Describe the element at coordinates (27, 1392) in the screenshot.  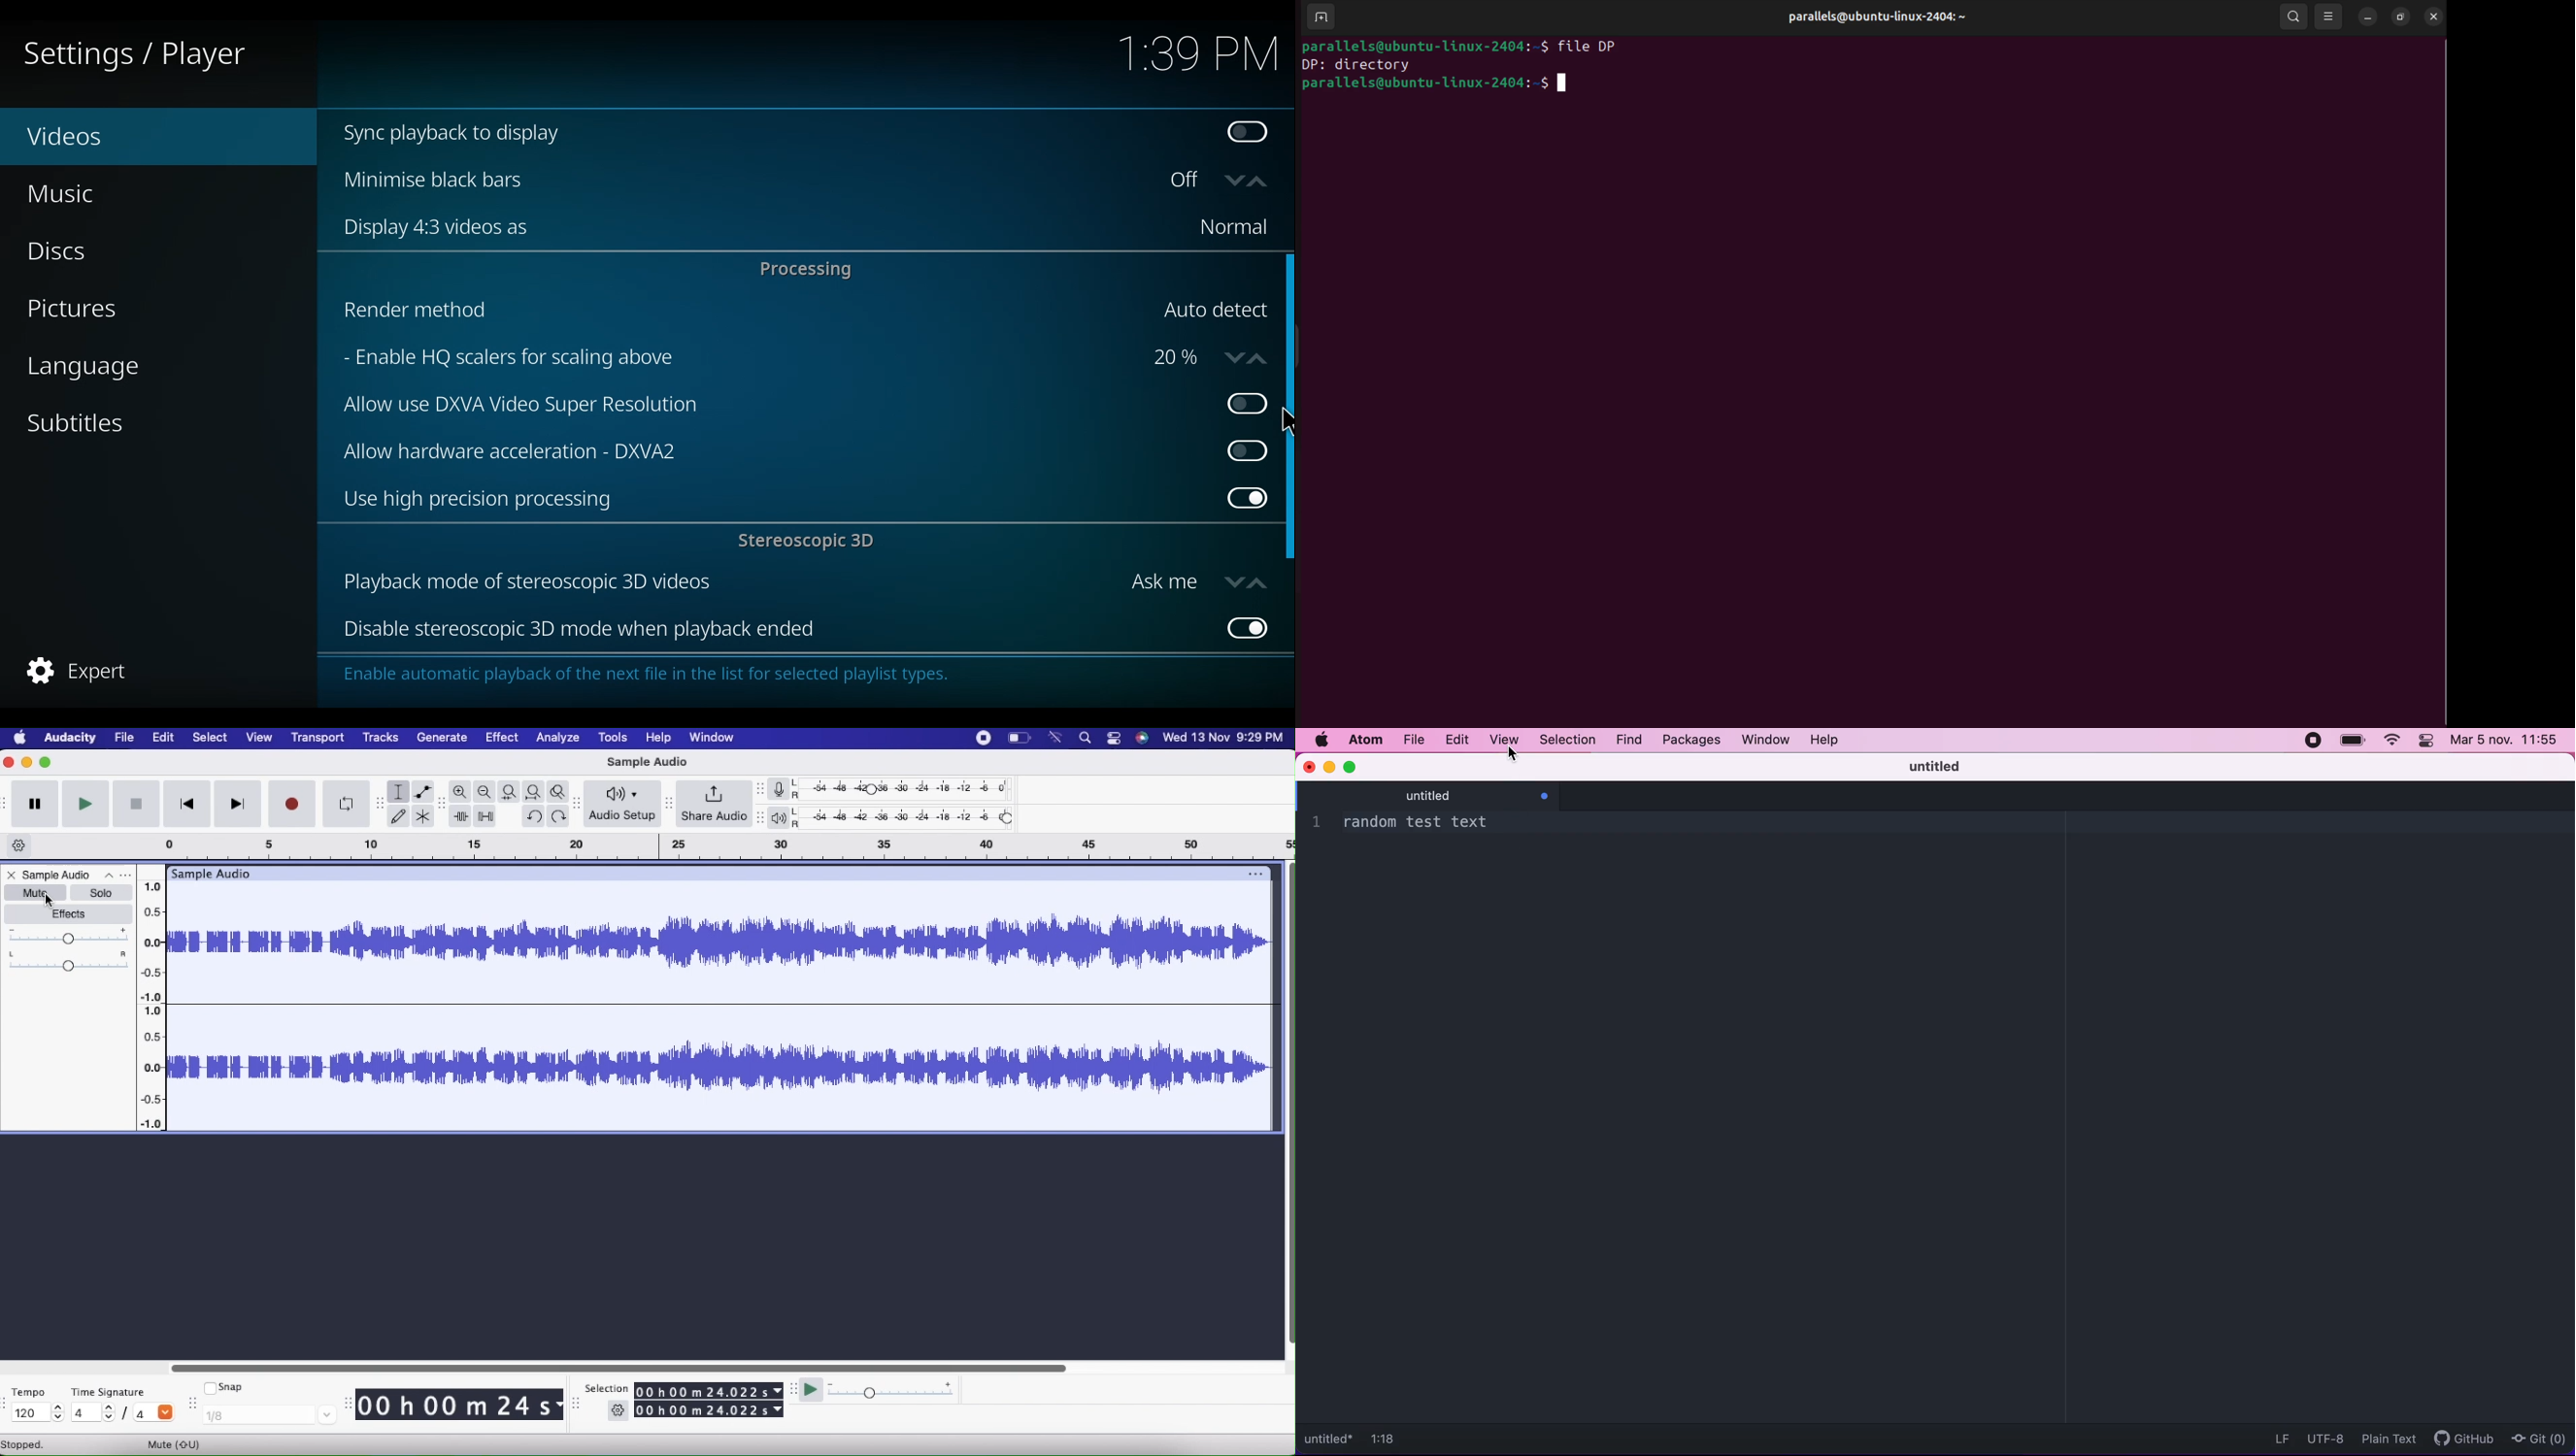
I see `Tempo` at that location.